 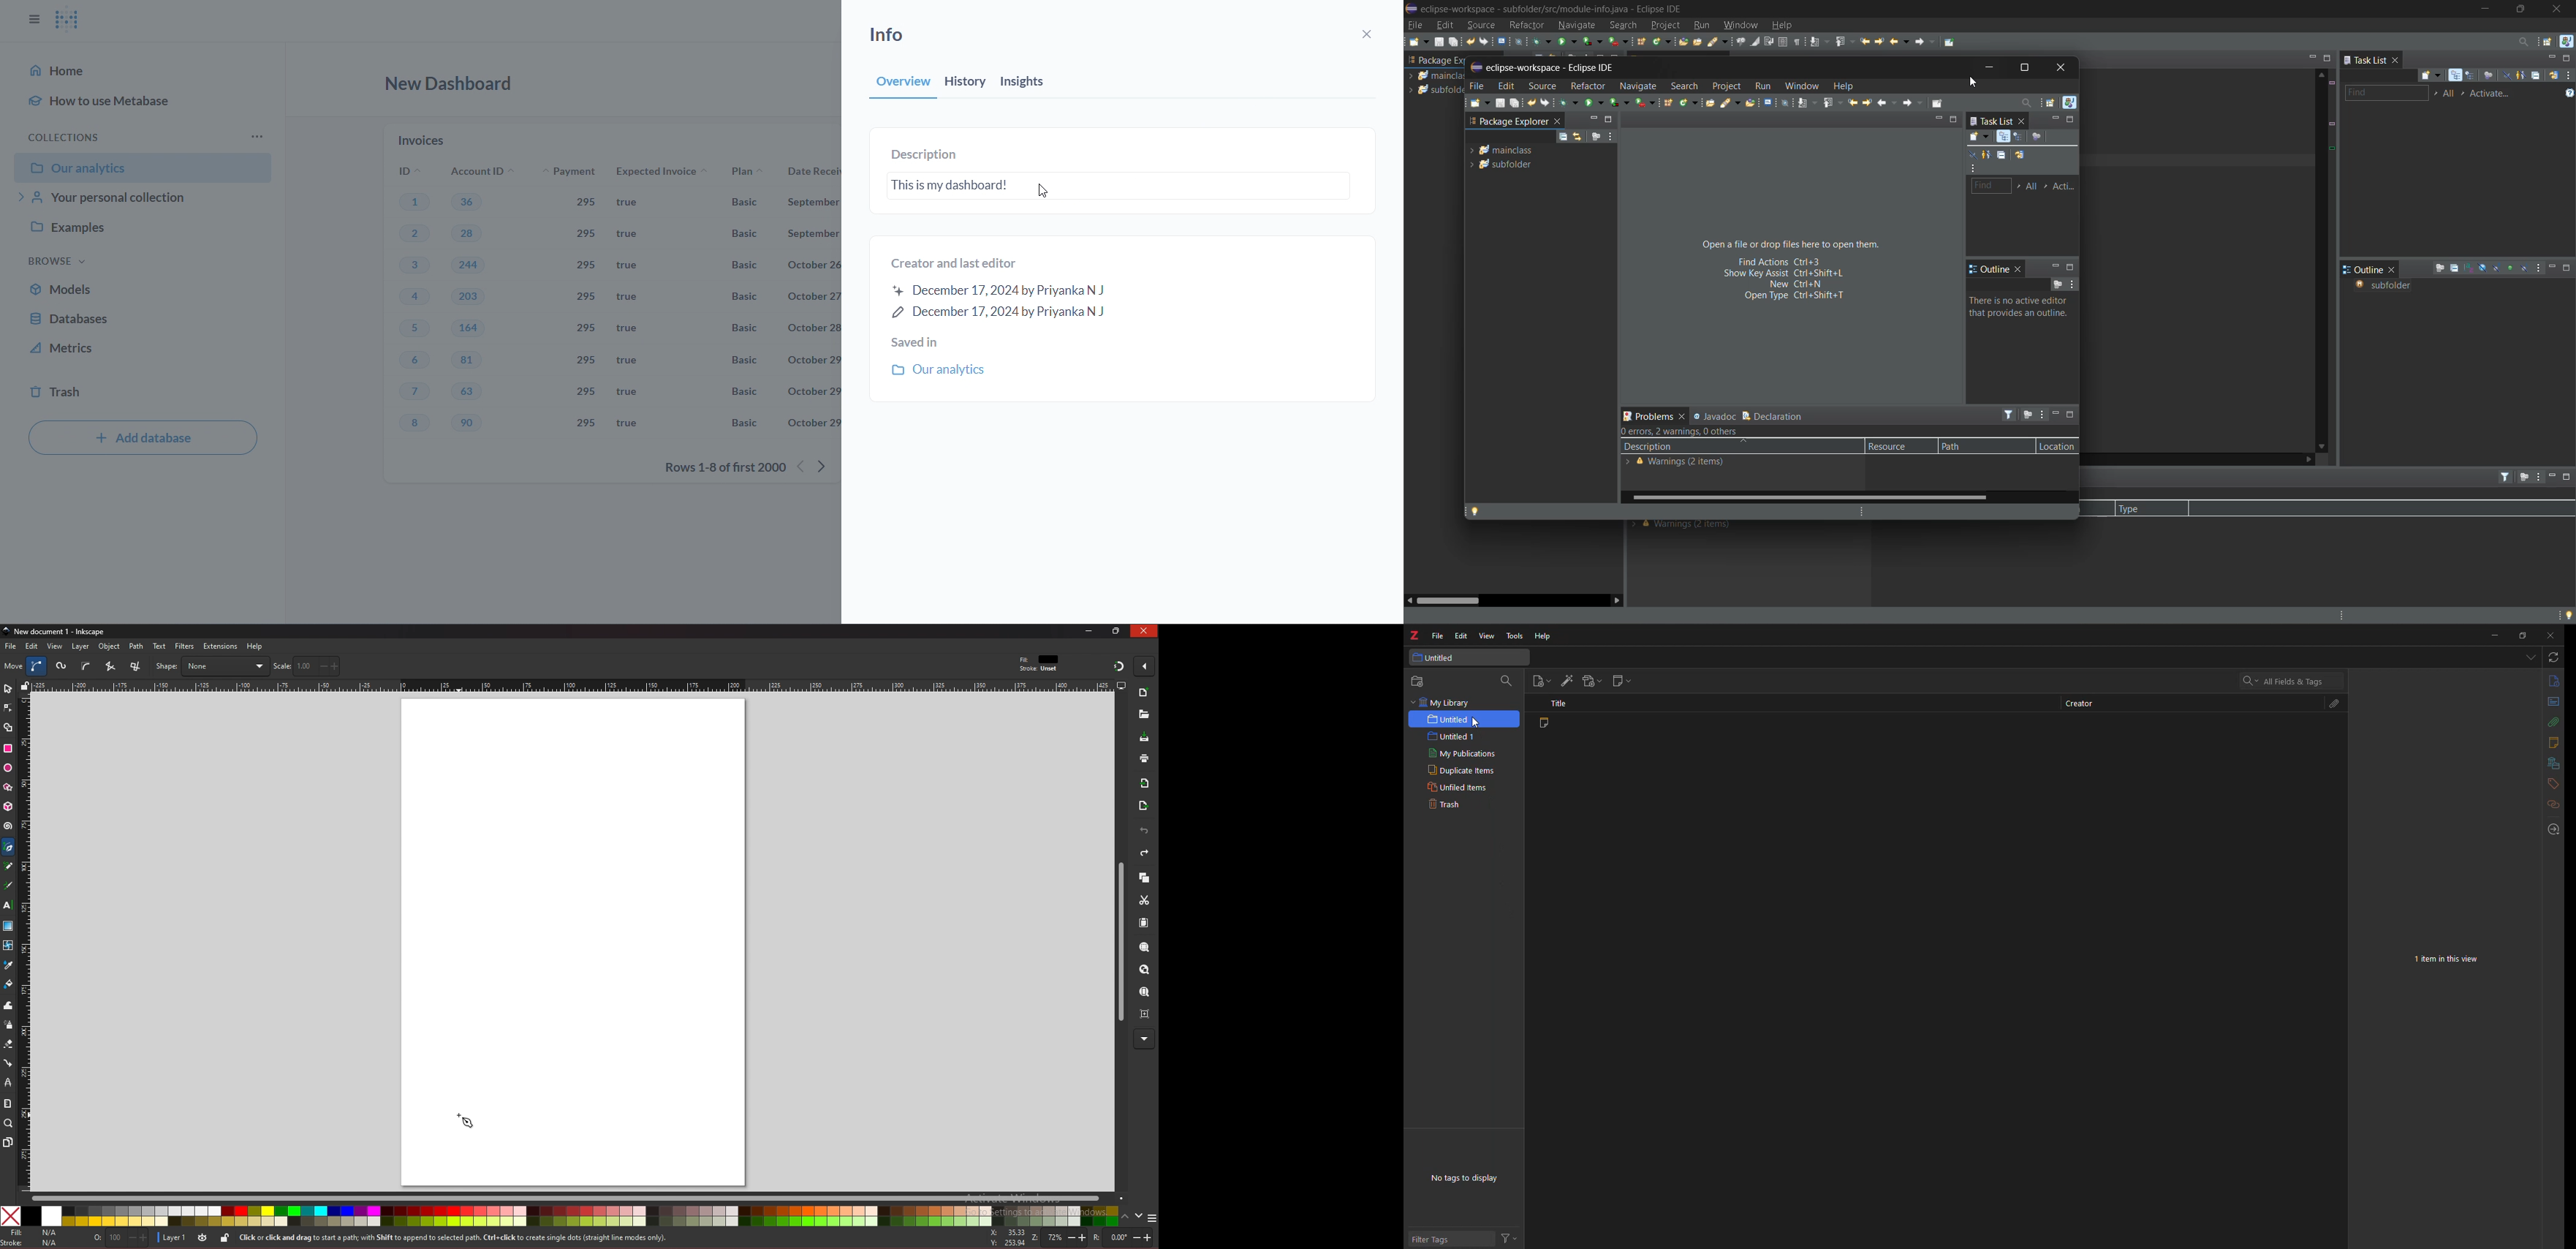 I want to click on activate, so click(x=2065, y=186).